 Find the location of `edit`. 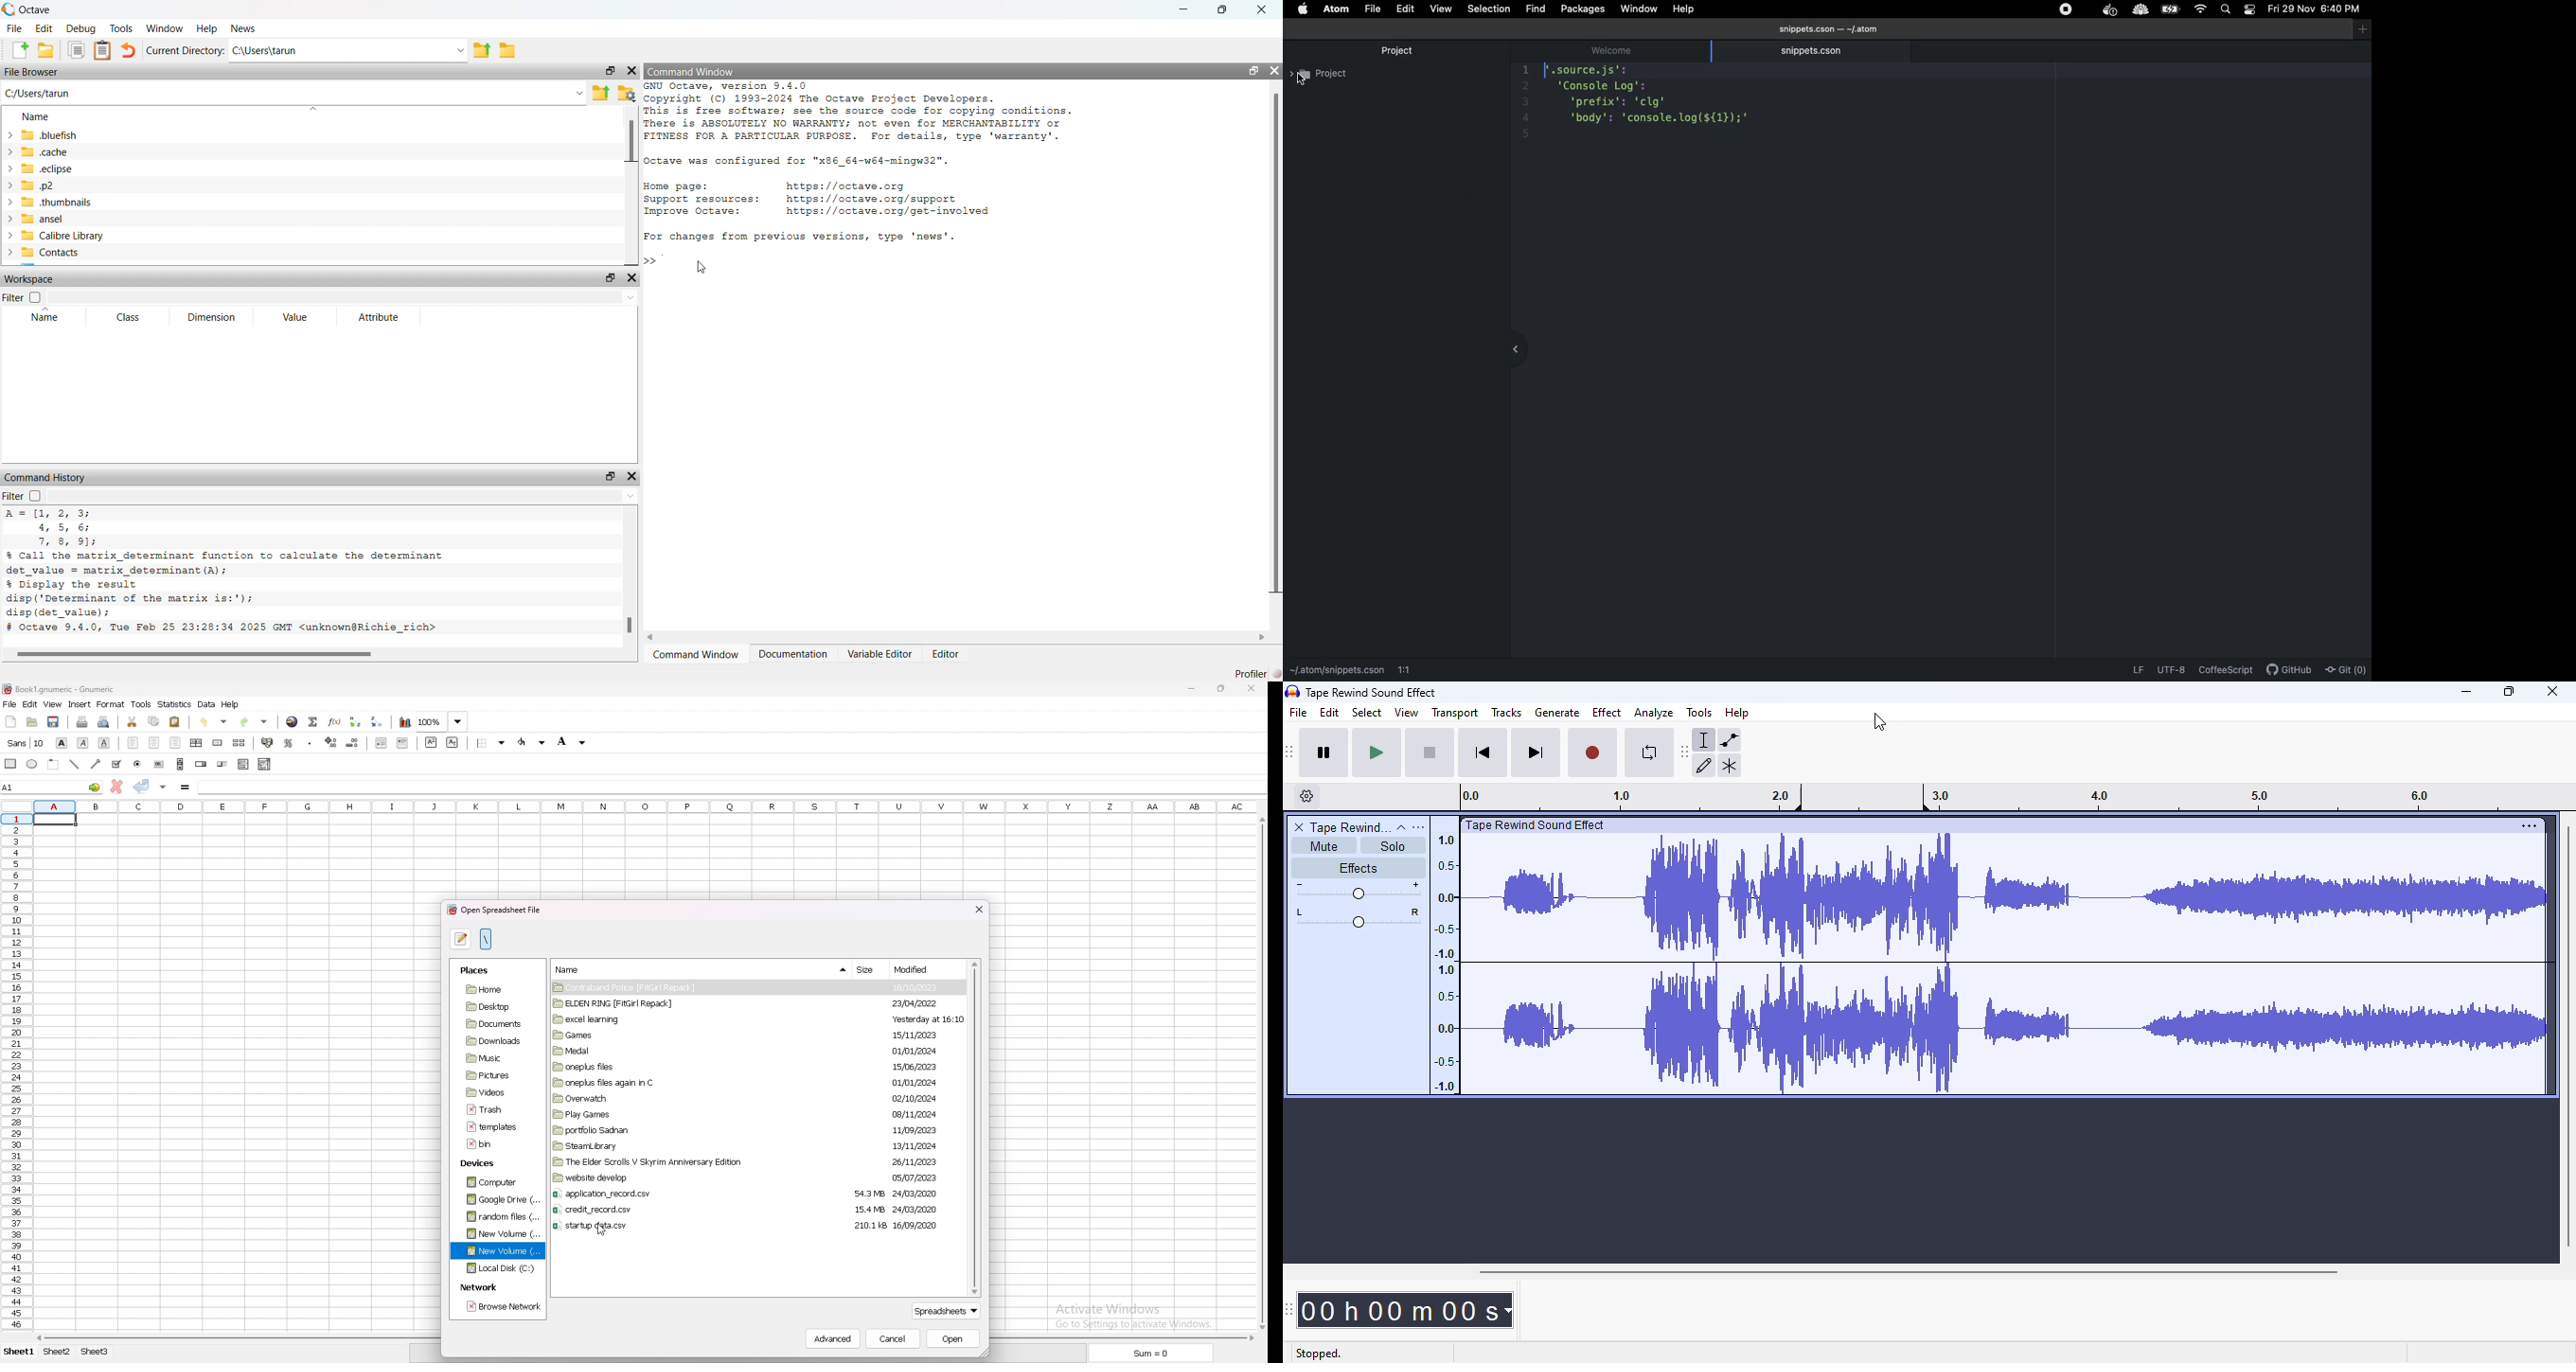

edit is located at coordinates (1330, 713).